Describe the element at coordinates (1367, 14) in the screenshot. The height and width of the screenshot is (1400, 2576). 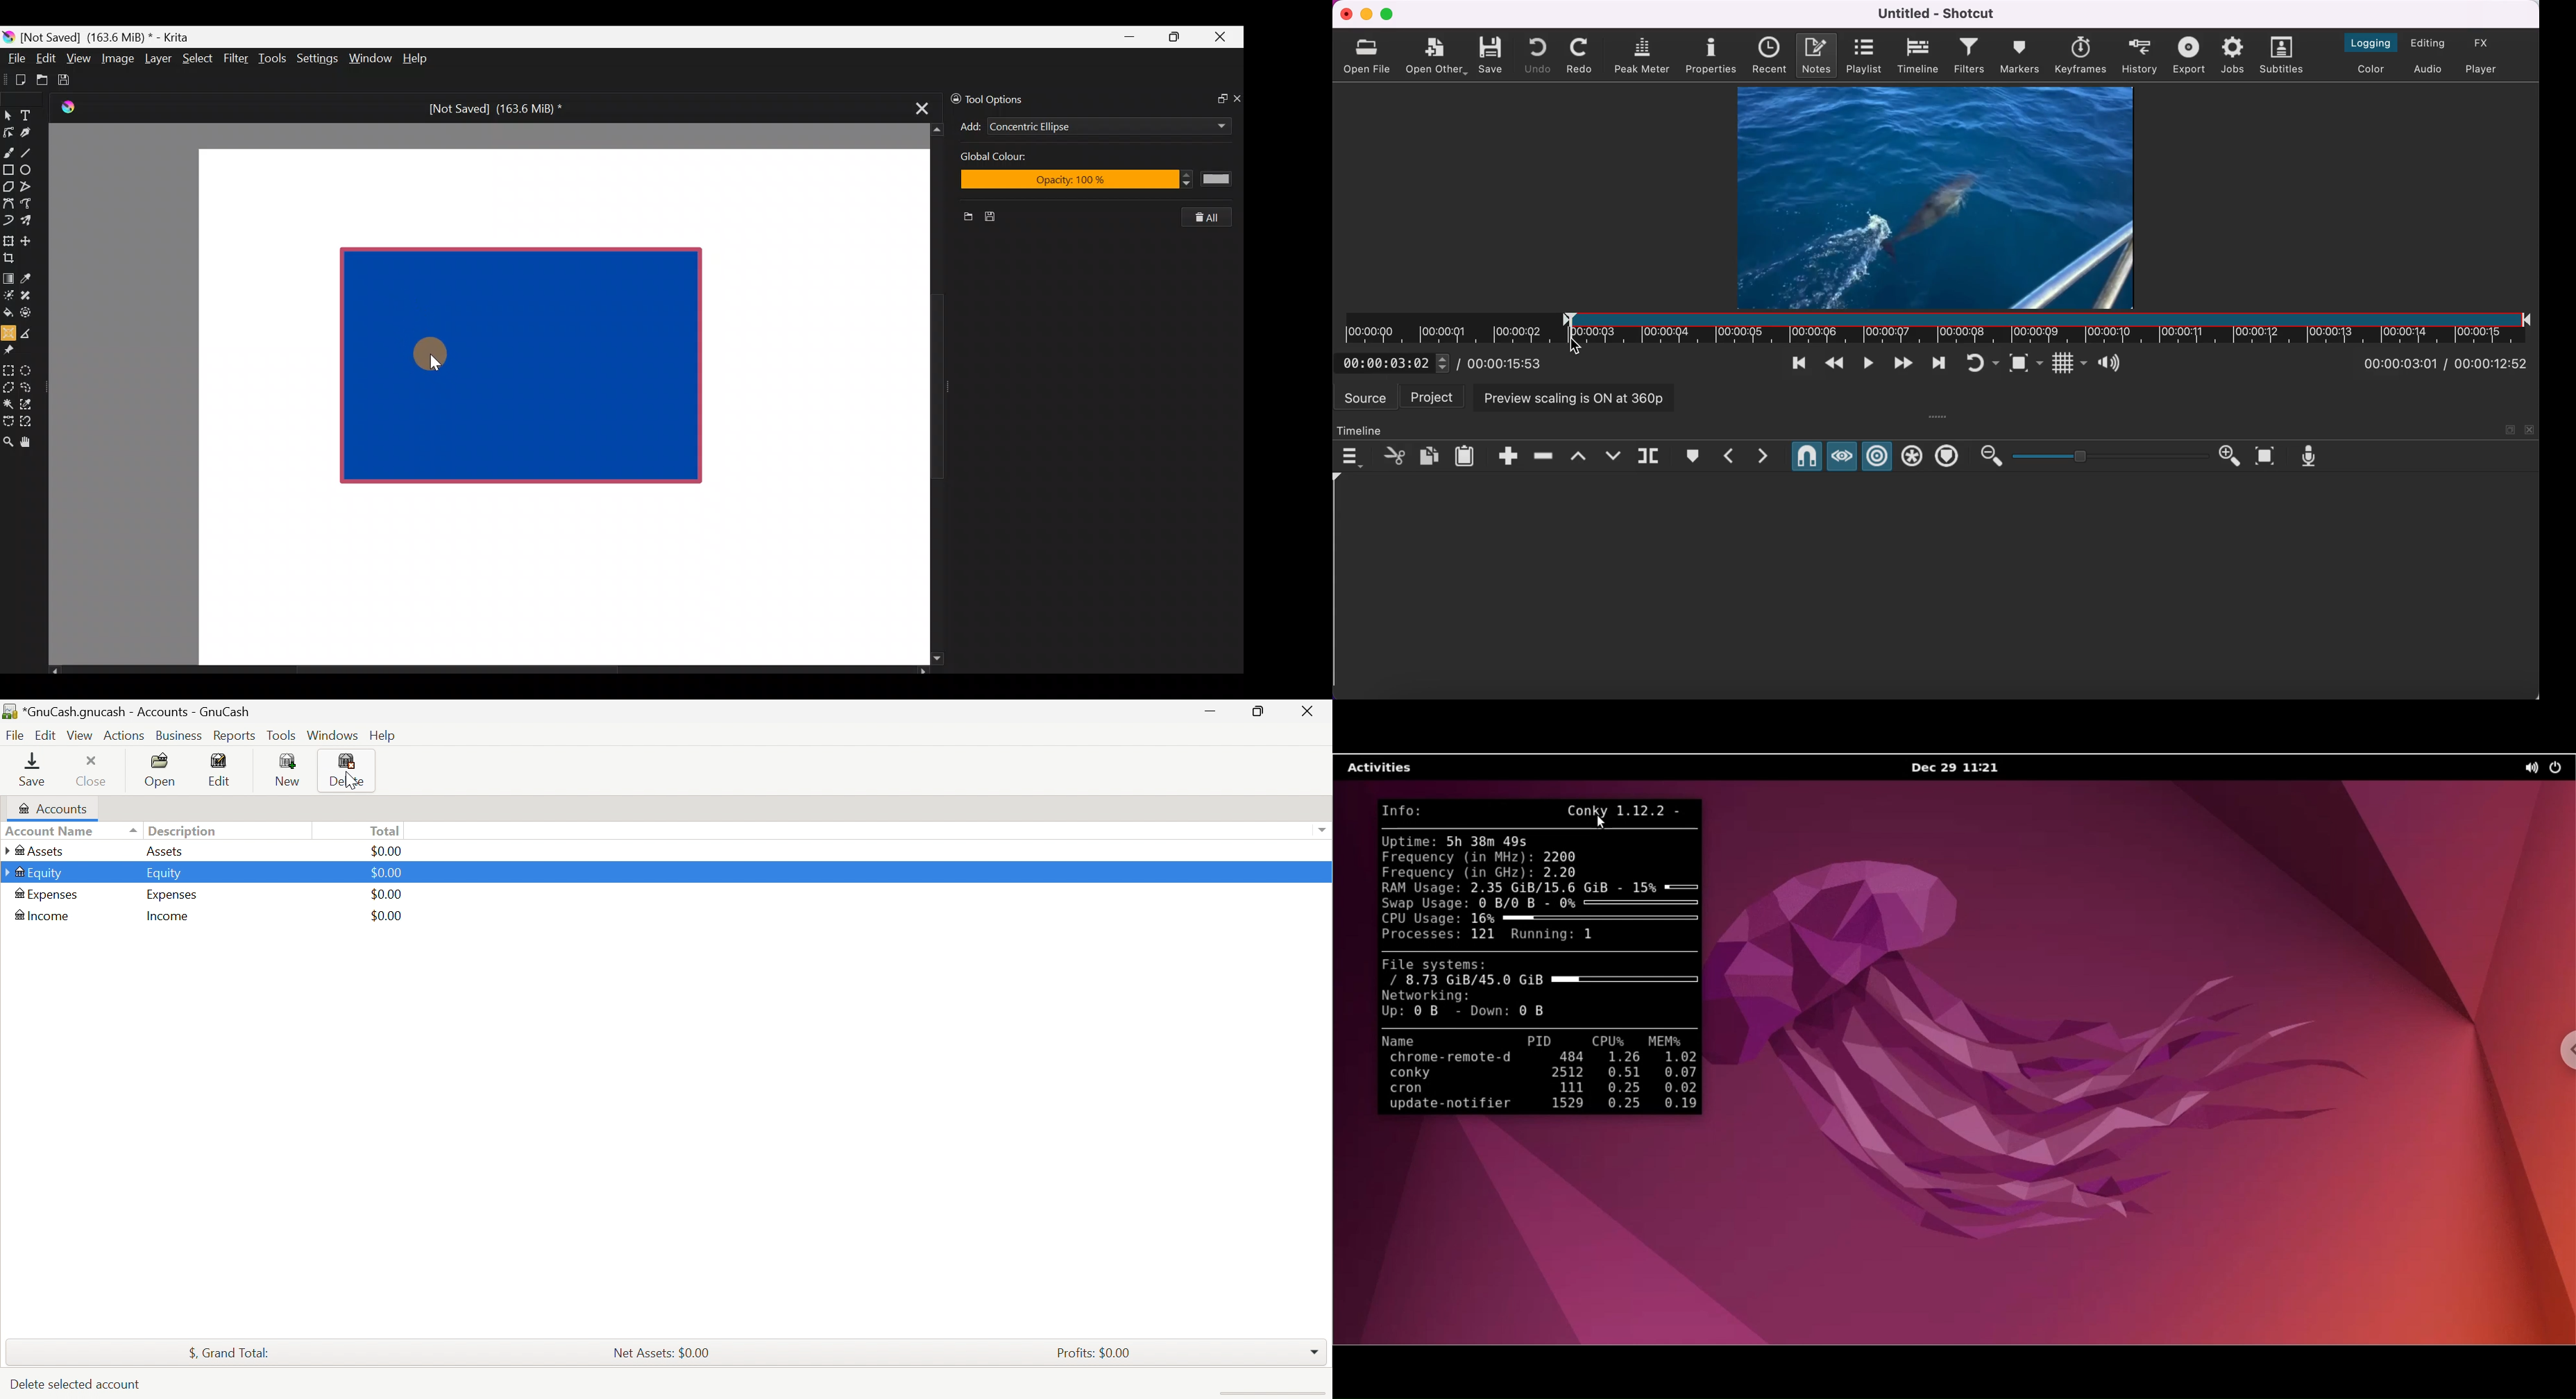
I see `minimize` at that location.